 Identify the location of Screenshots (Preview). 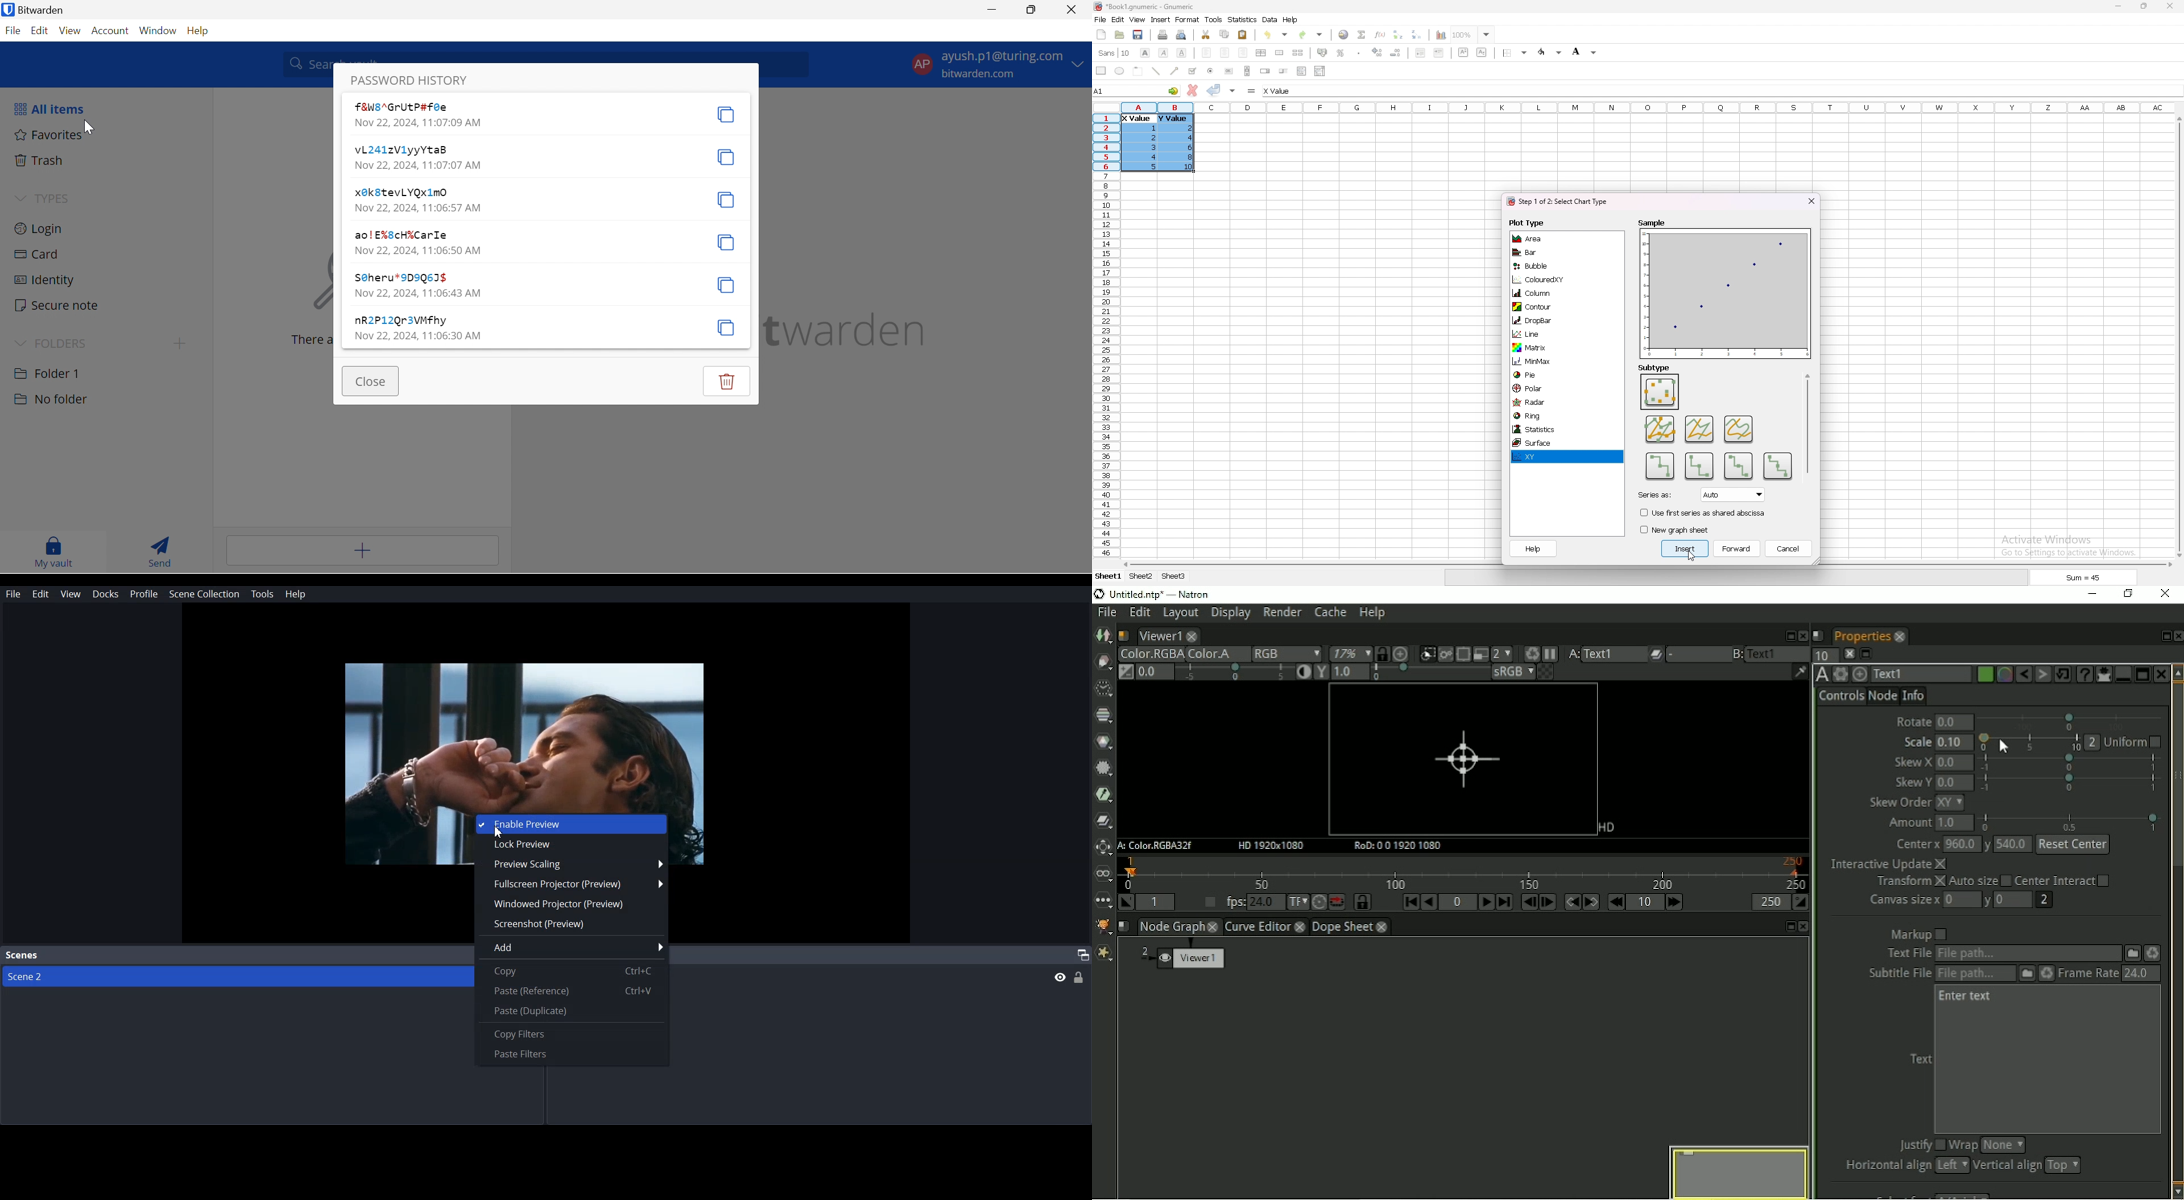
(570, 924).